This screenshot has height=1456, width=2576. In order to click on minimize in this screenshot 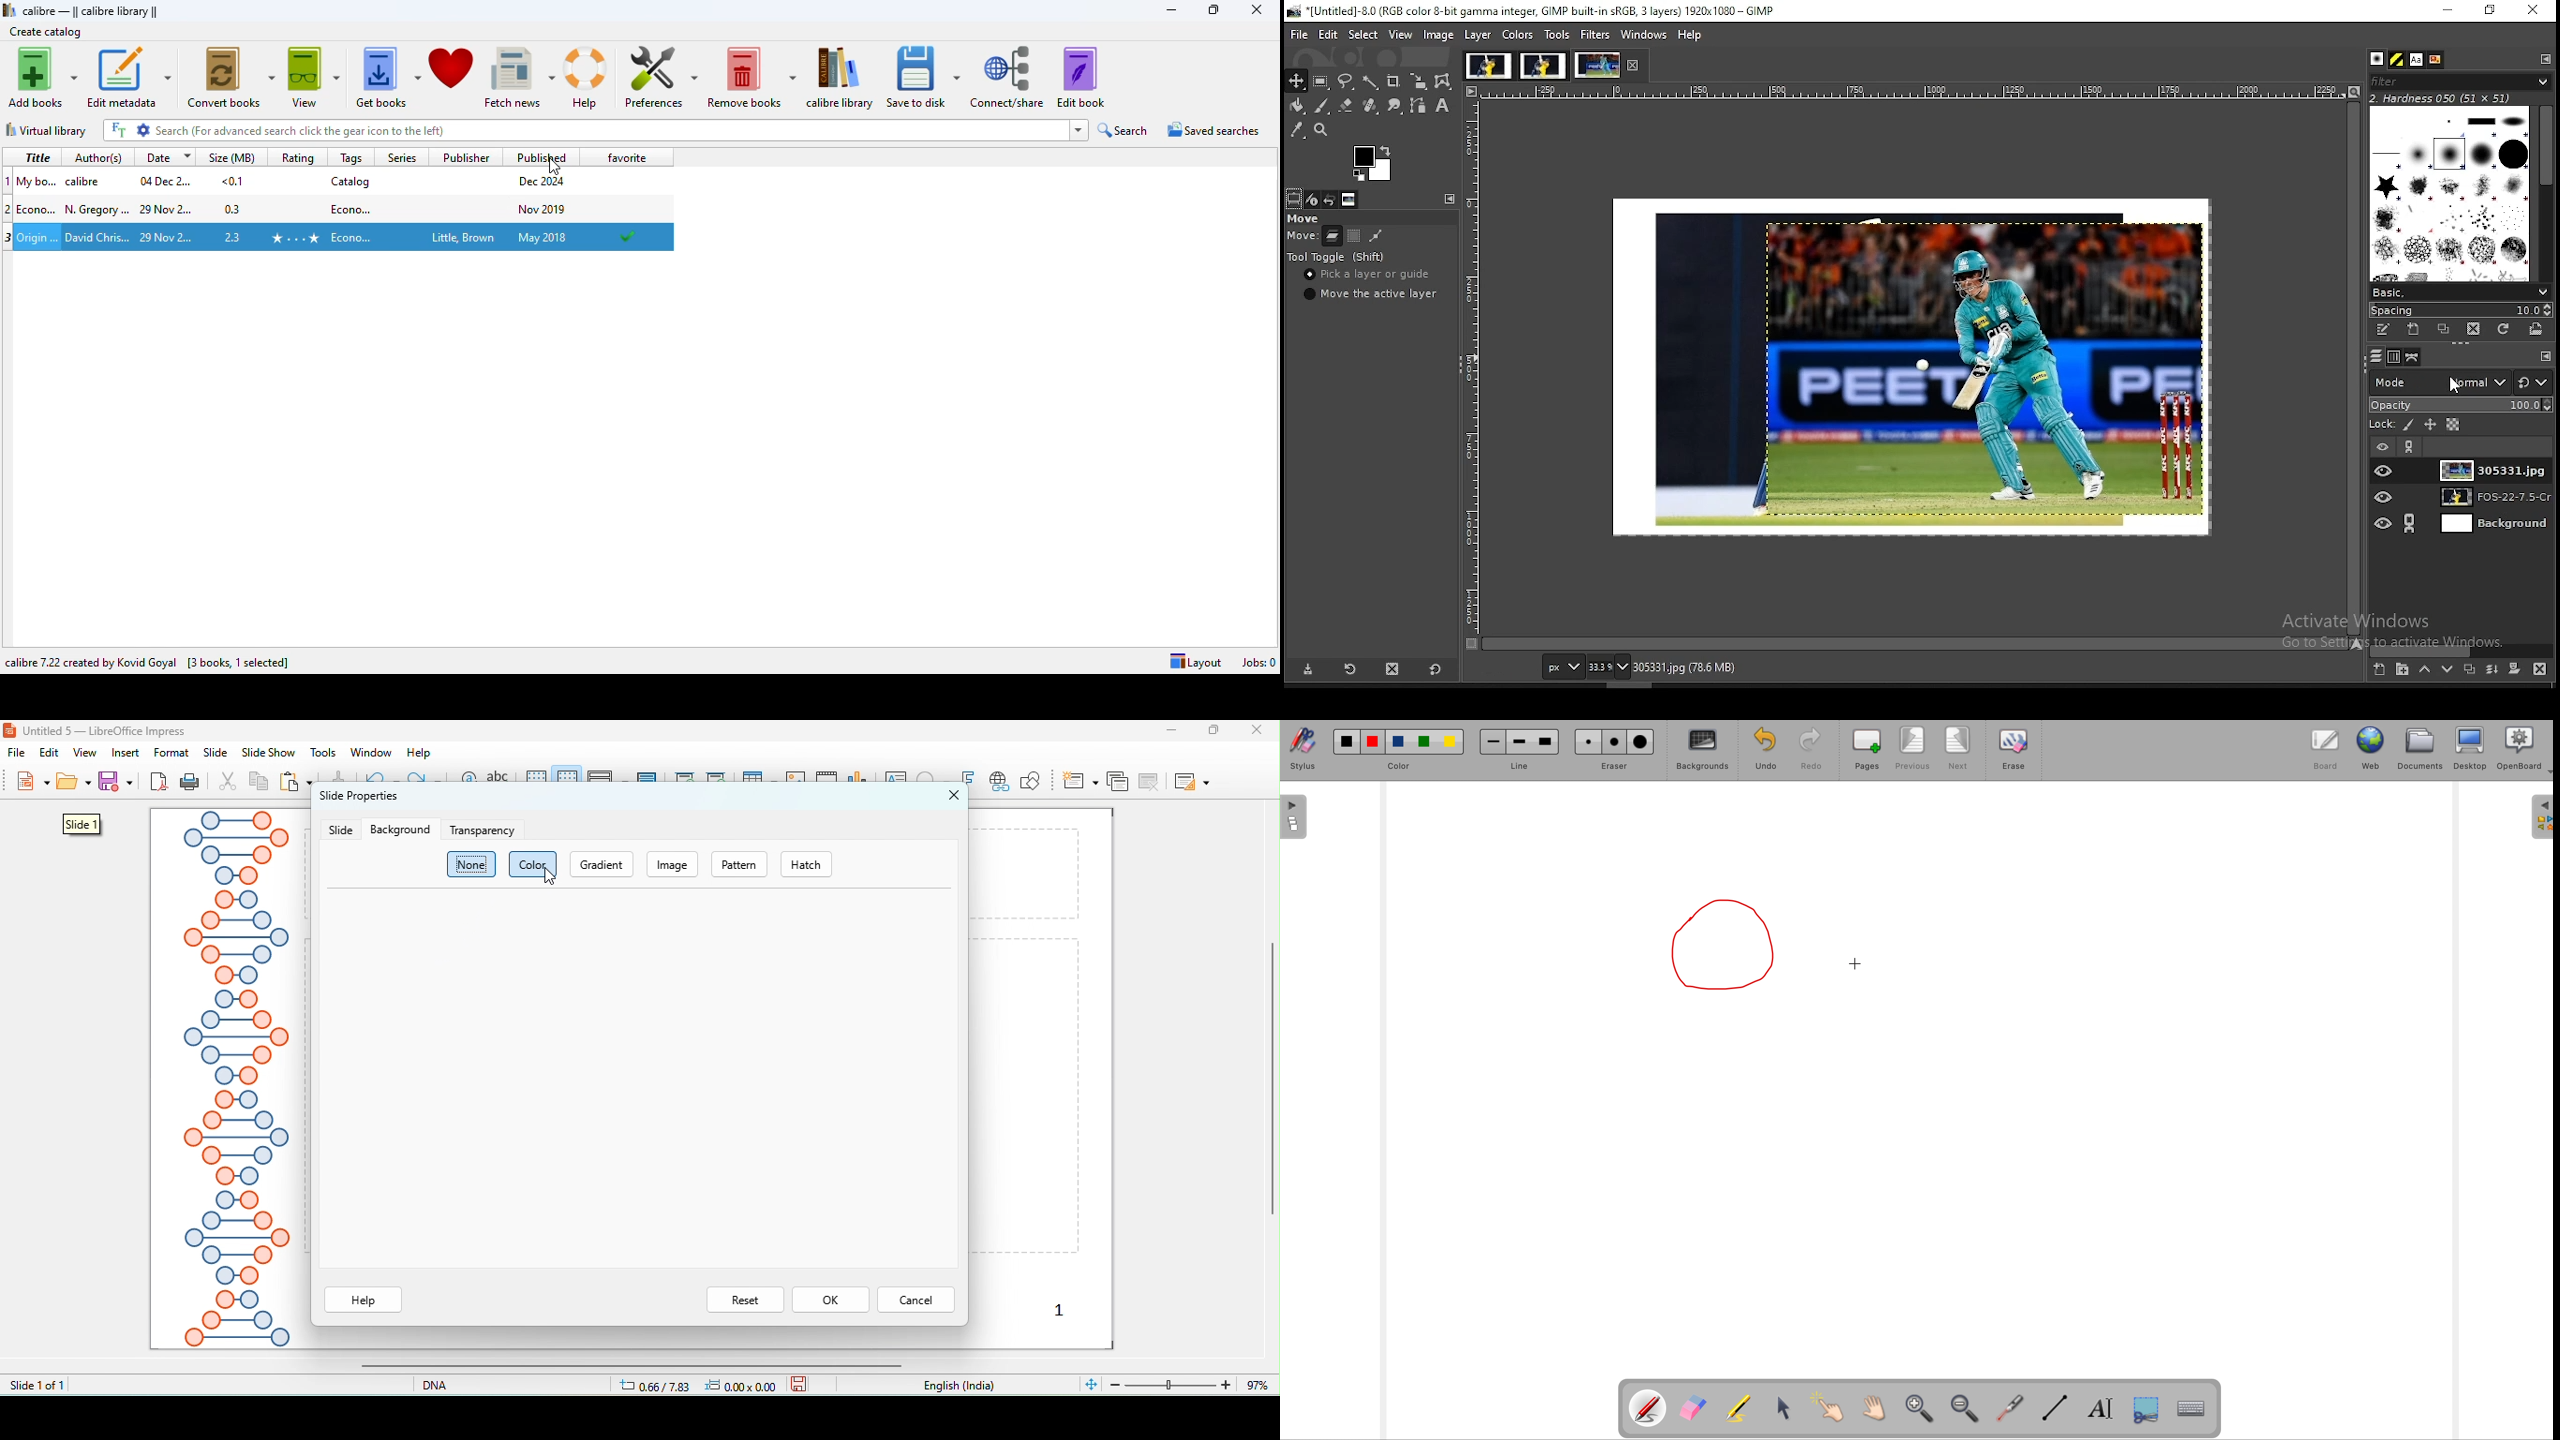, I will do `click(1171, 729)`.